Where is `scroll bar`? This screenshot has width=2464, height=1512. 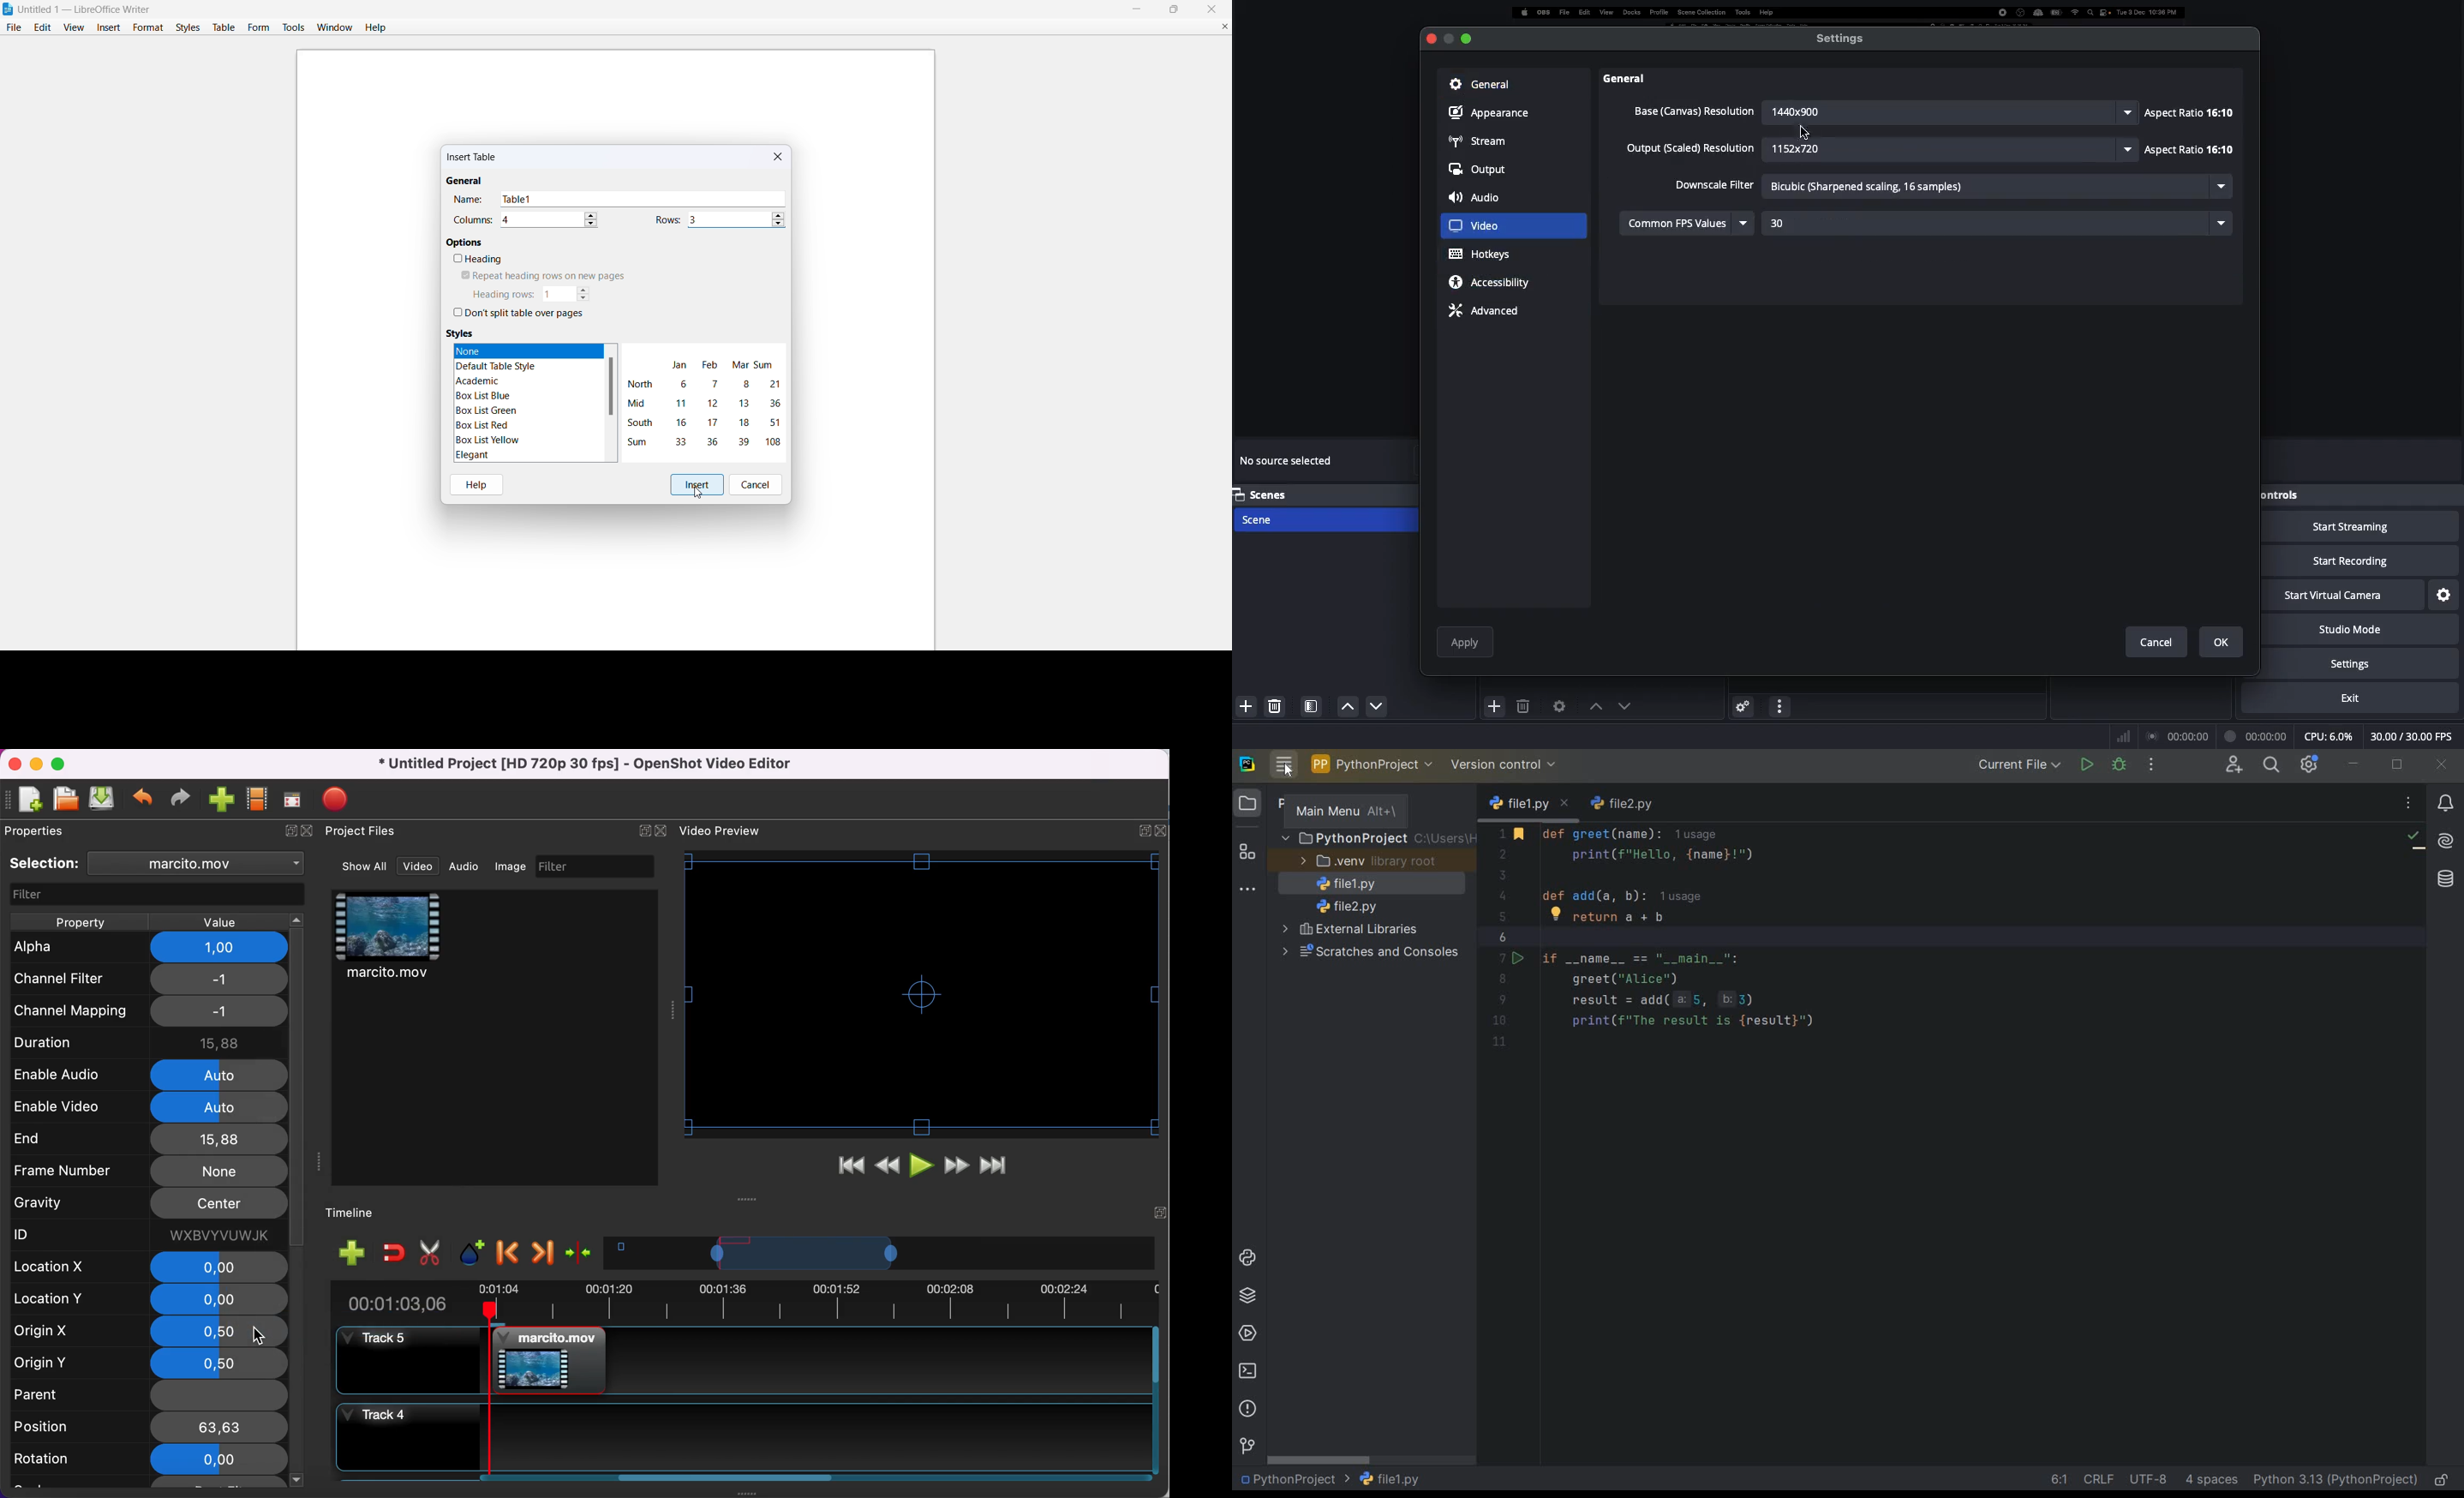
scroll bar is located at coordinates (611, 387).